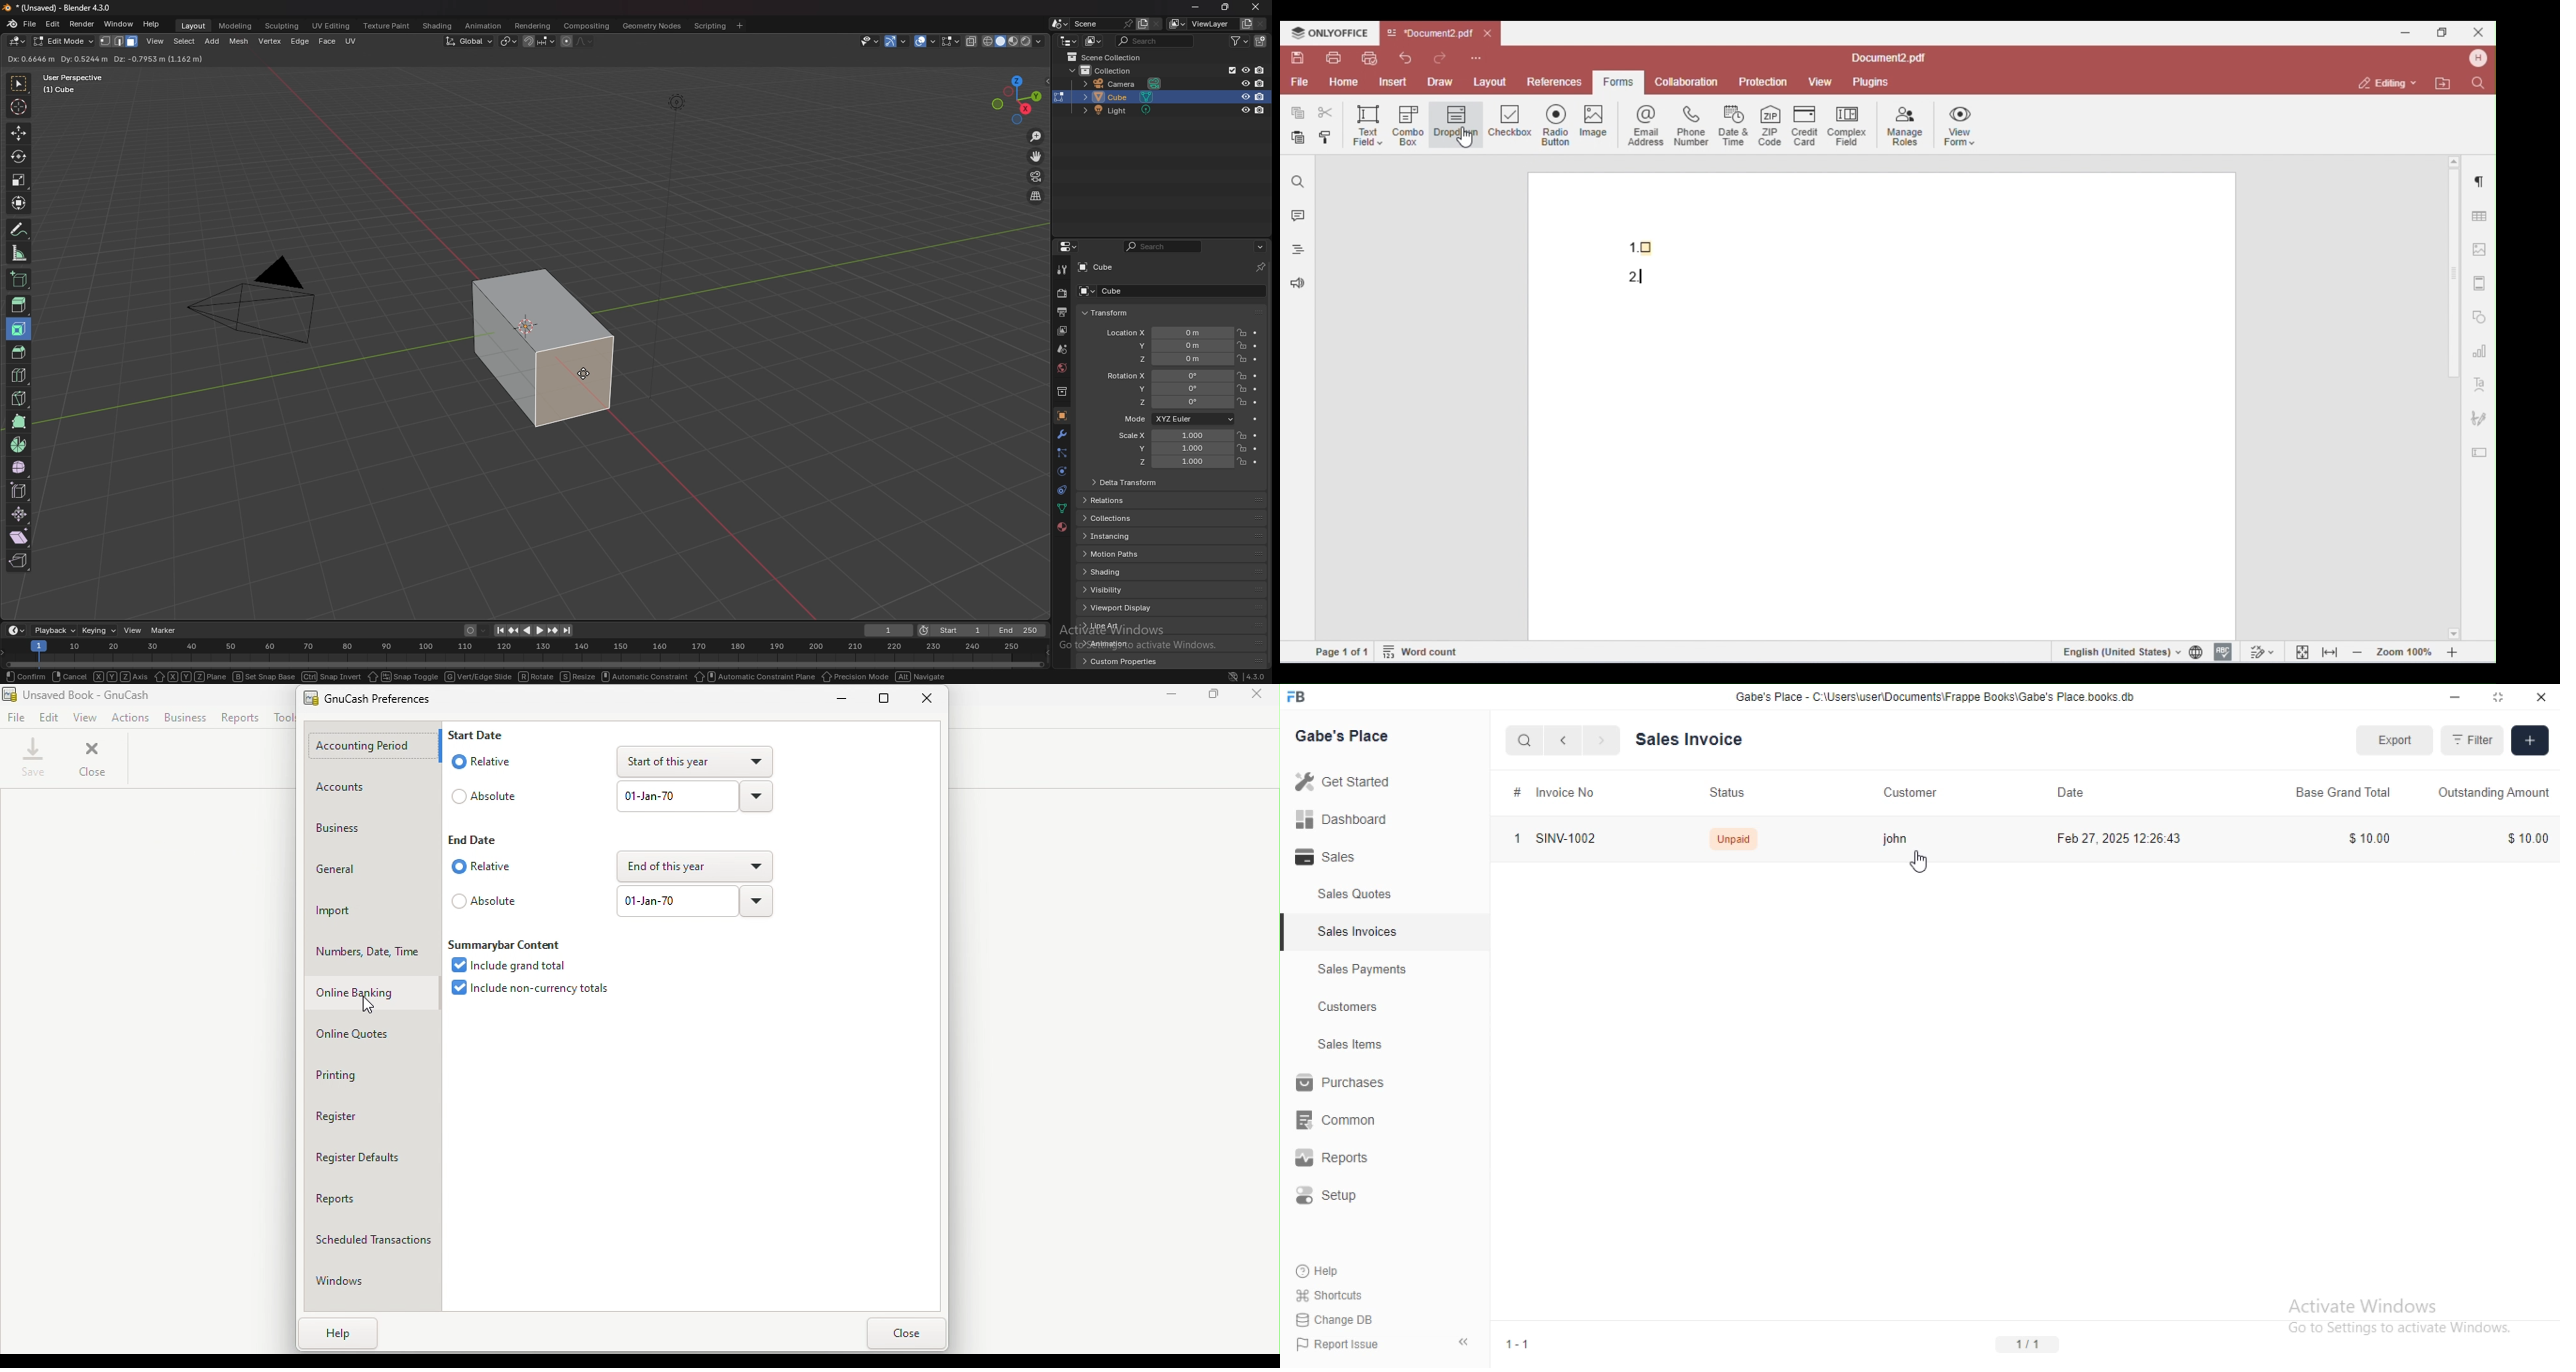 Image resolution: width=2576 pixels, height=1372 pixels. Describe the element at coordinates (2530, 740) in the screenshot. I see `add` at that location.